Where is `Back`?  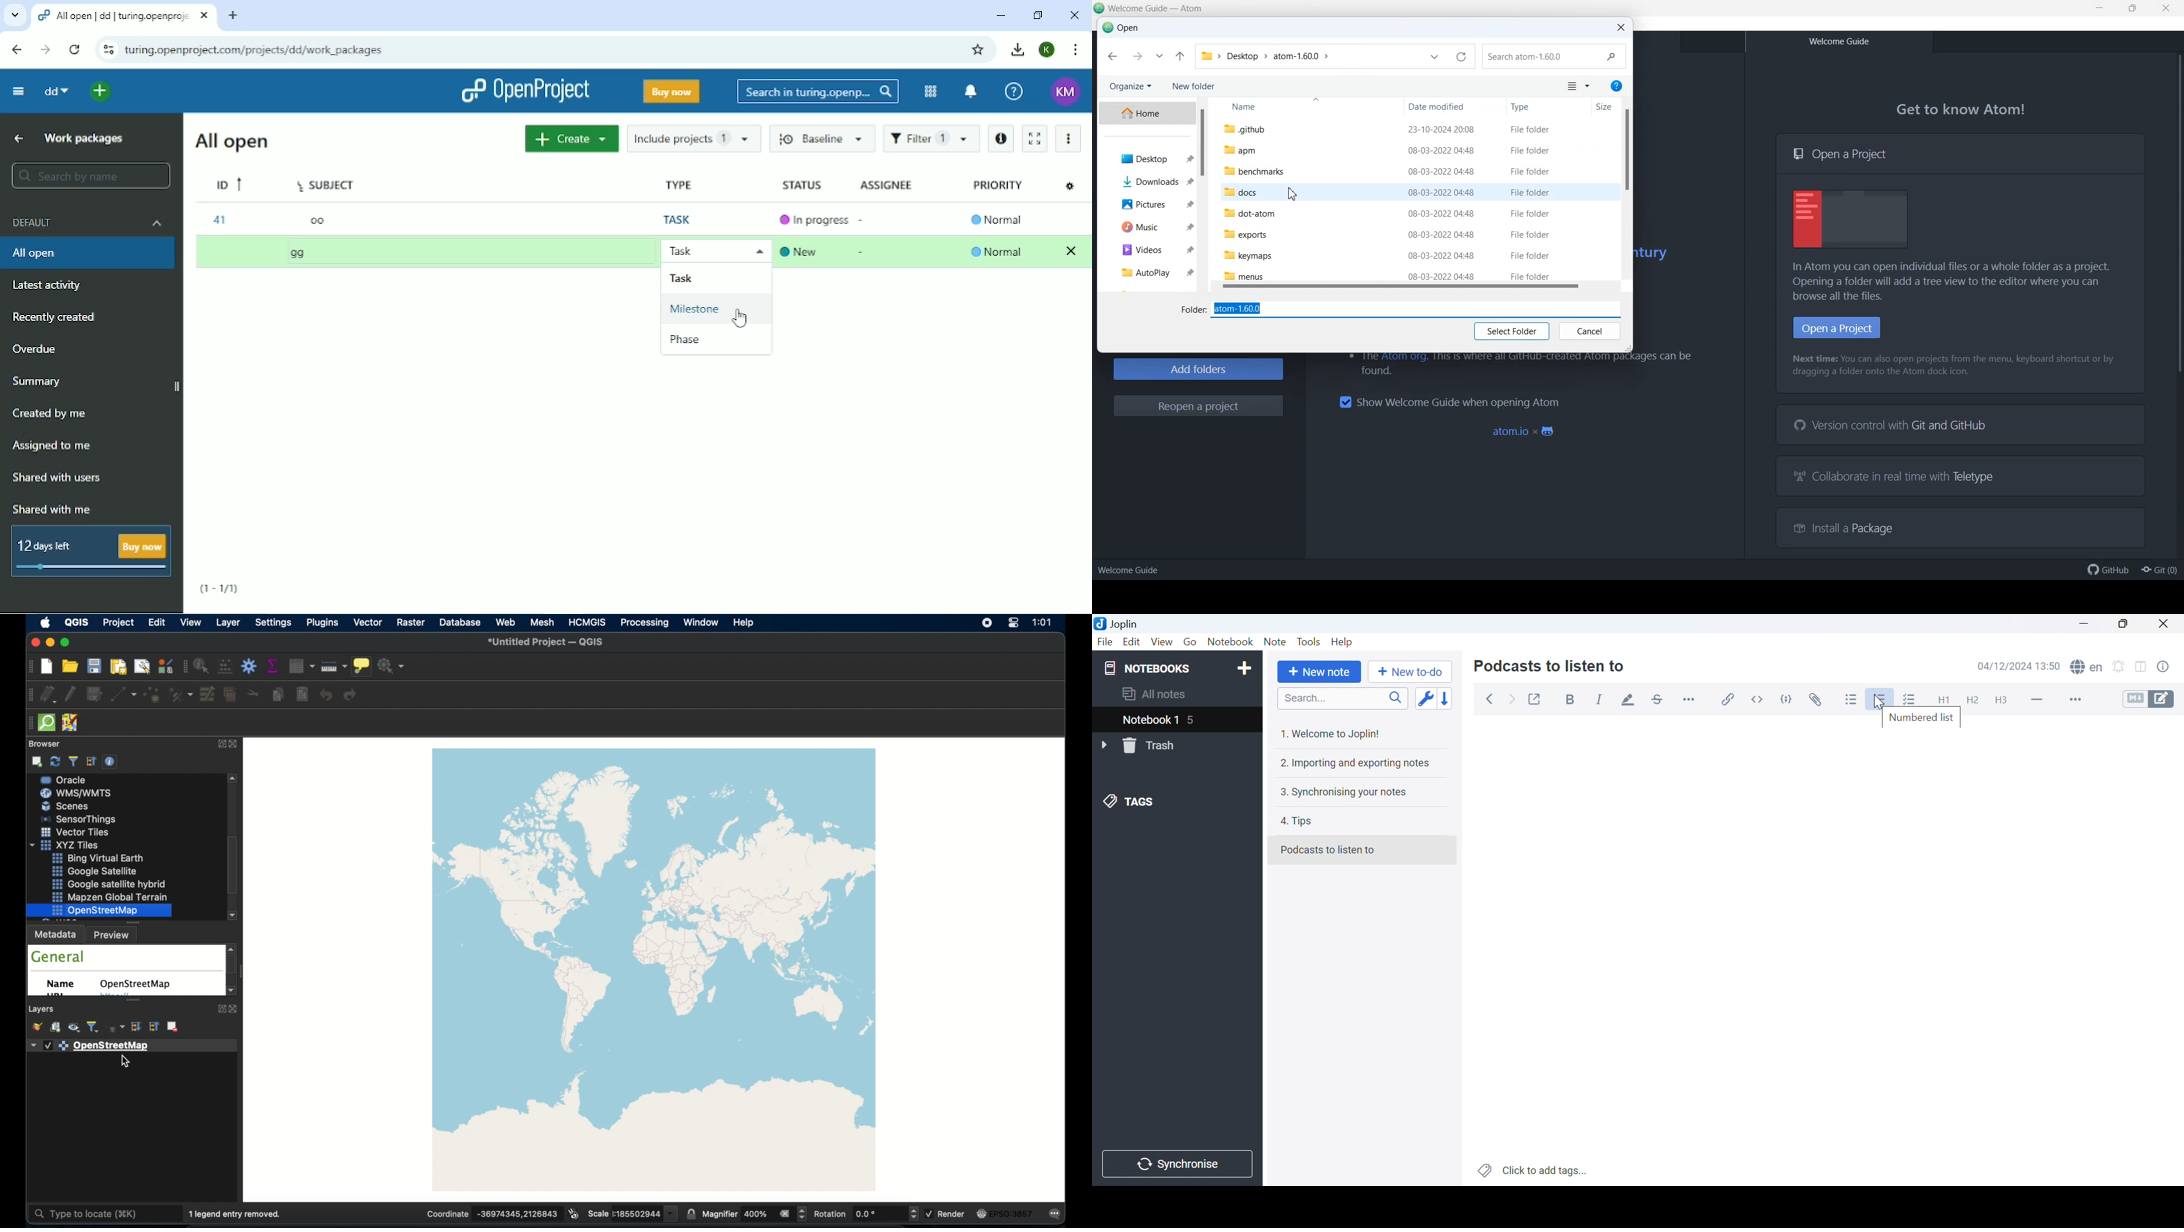
Back is located at coordinates (1491, 700).